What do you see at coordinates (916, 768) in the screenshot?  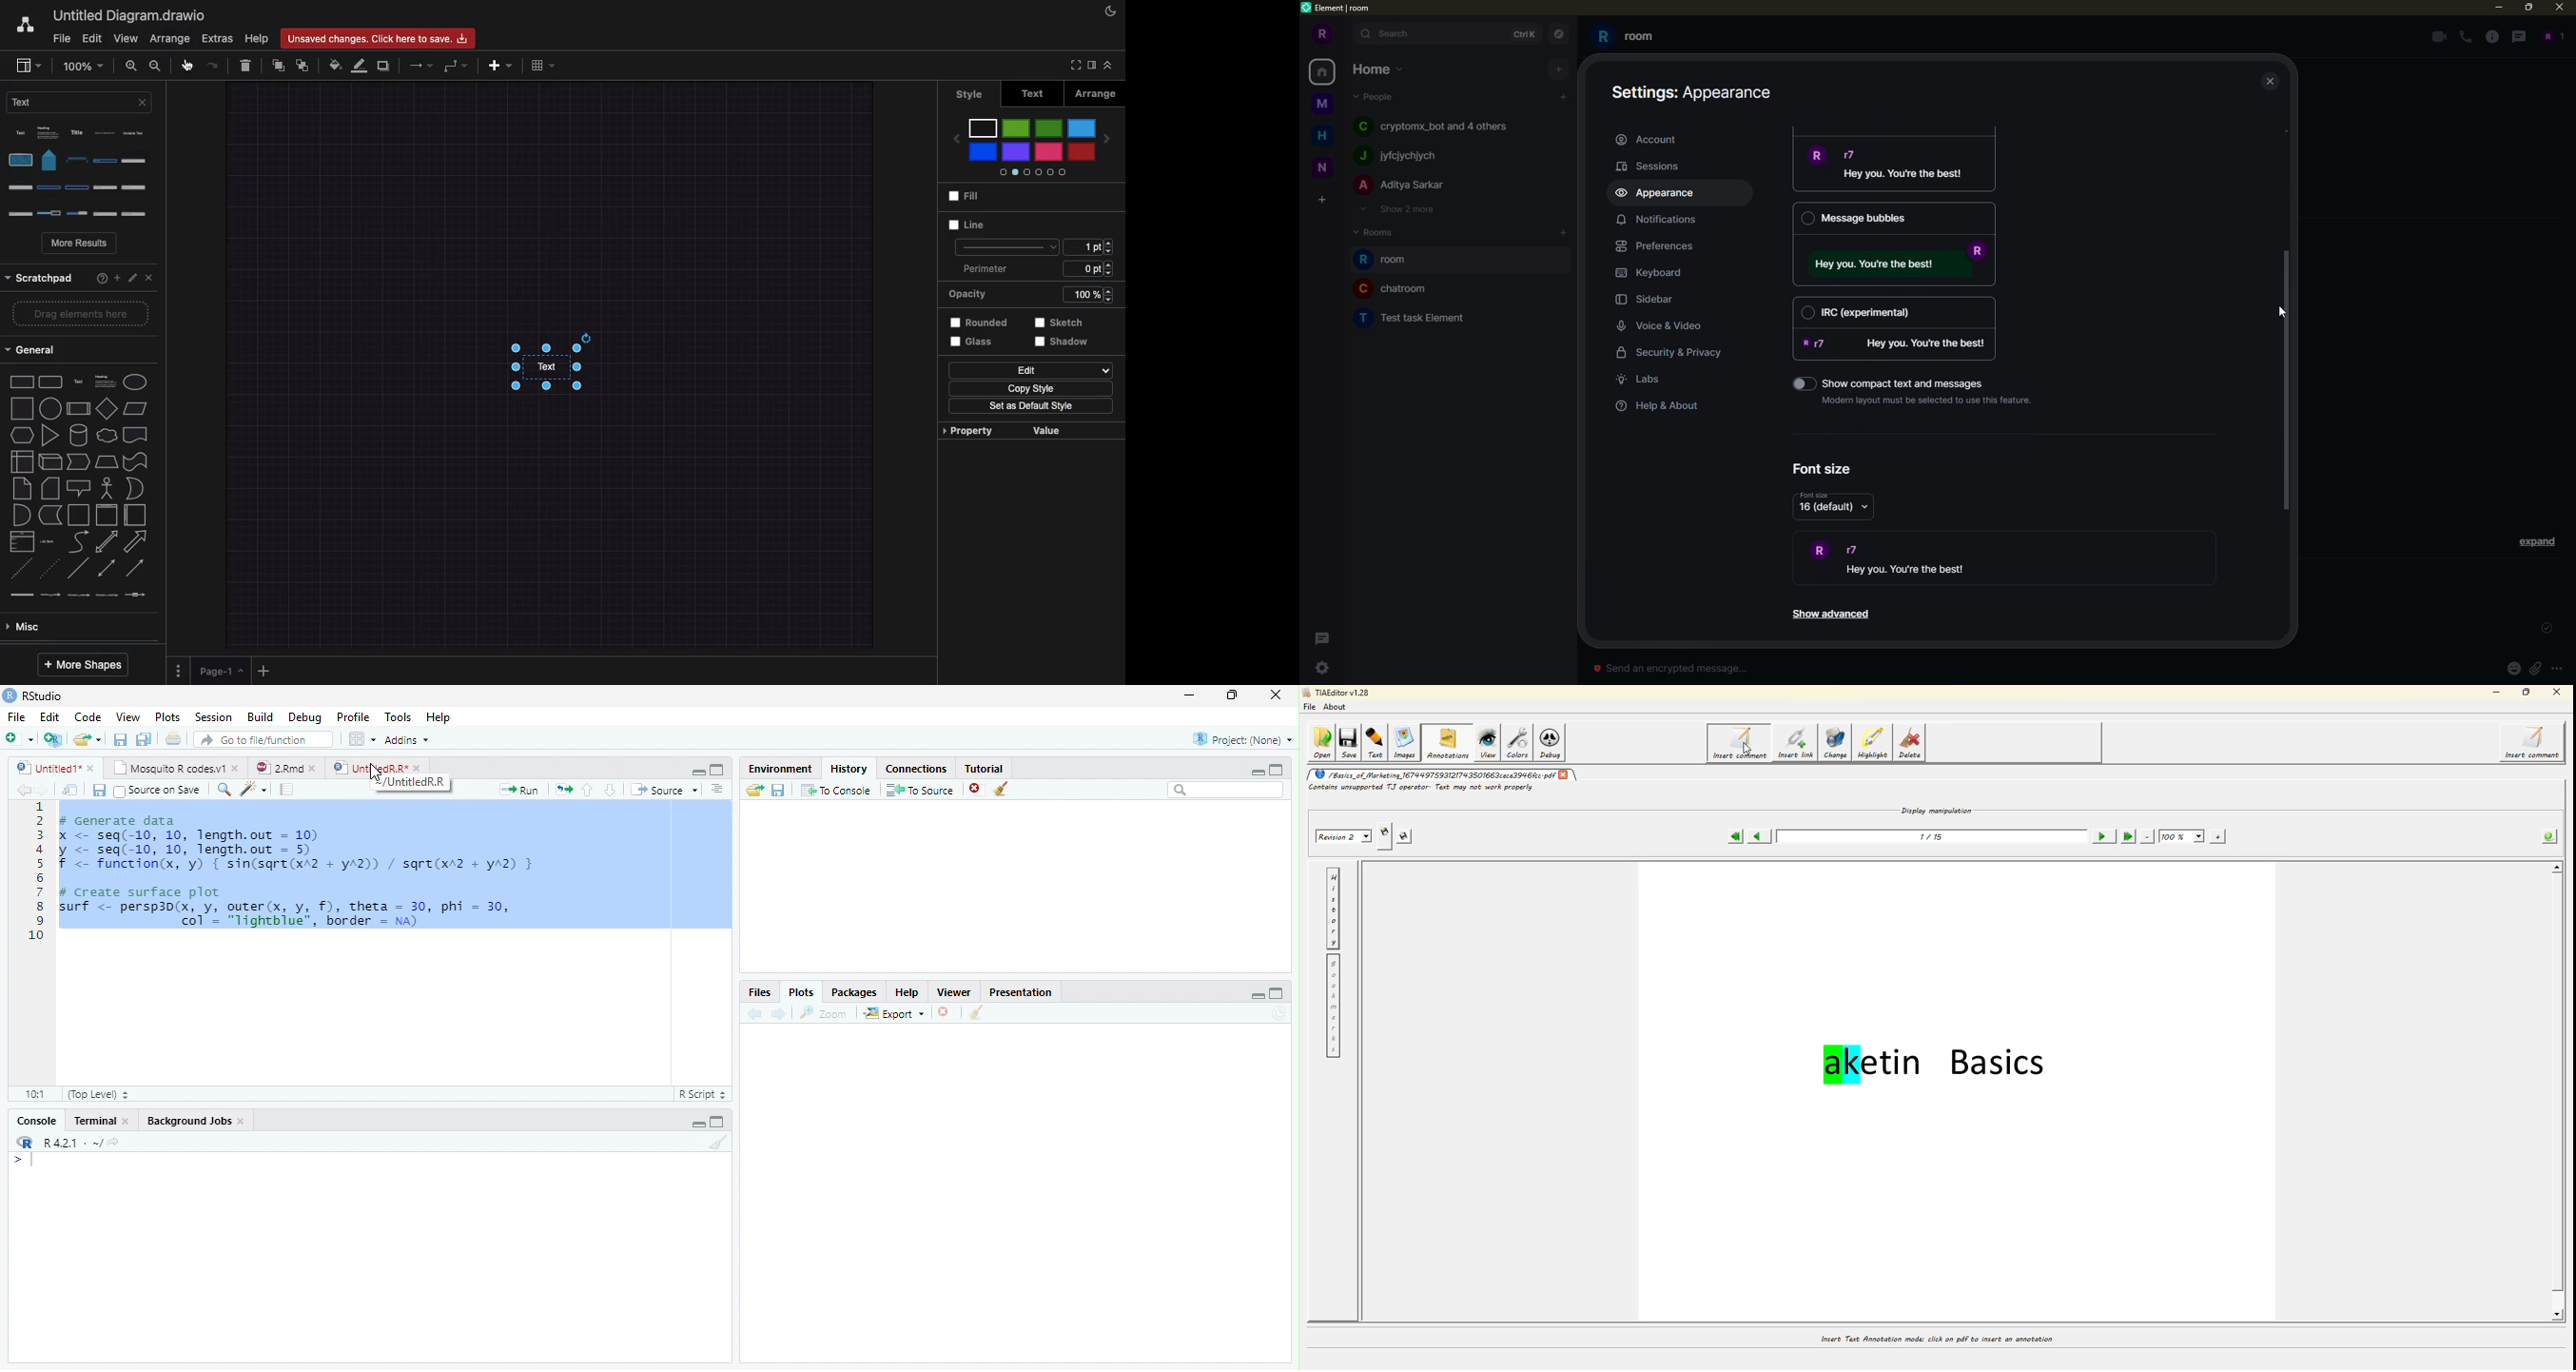 I see `Connections` at bounding box center [916, 768].